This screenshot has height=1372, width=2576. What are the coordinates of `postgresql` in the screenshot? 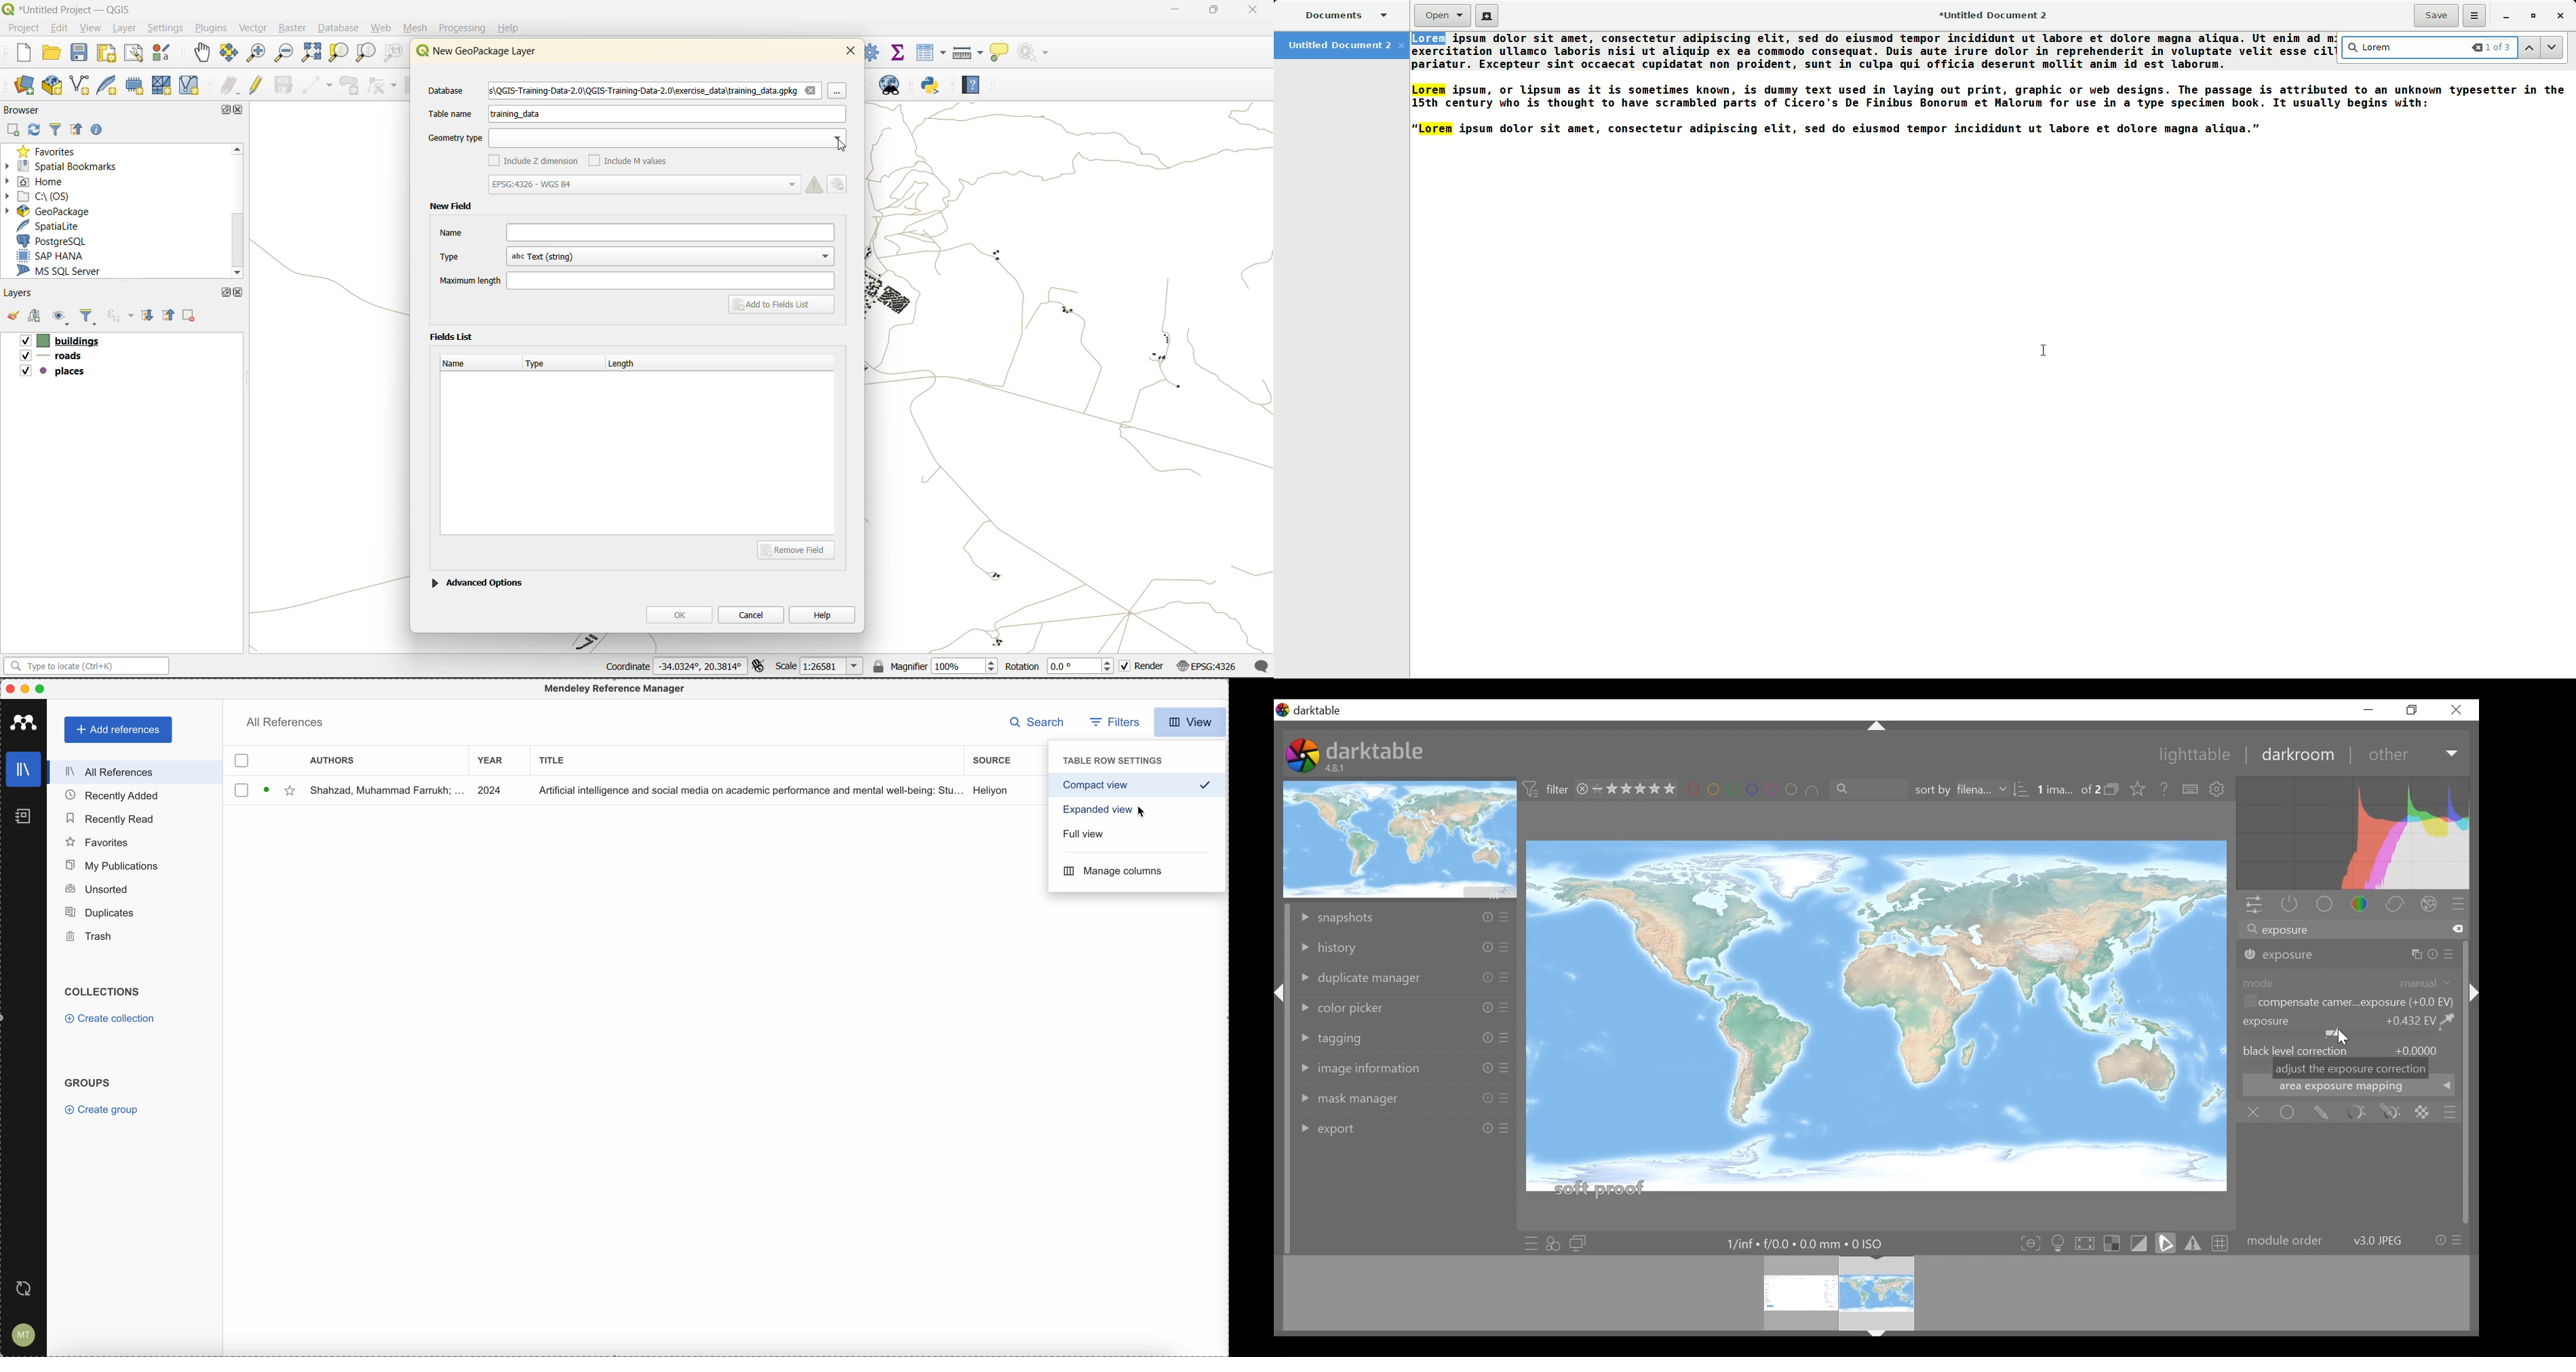 It's located at (62, 241).